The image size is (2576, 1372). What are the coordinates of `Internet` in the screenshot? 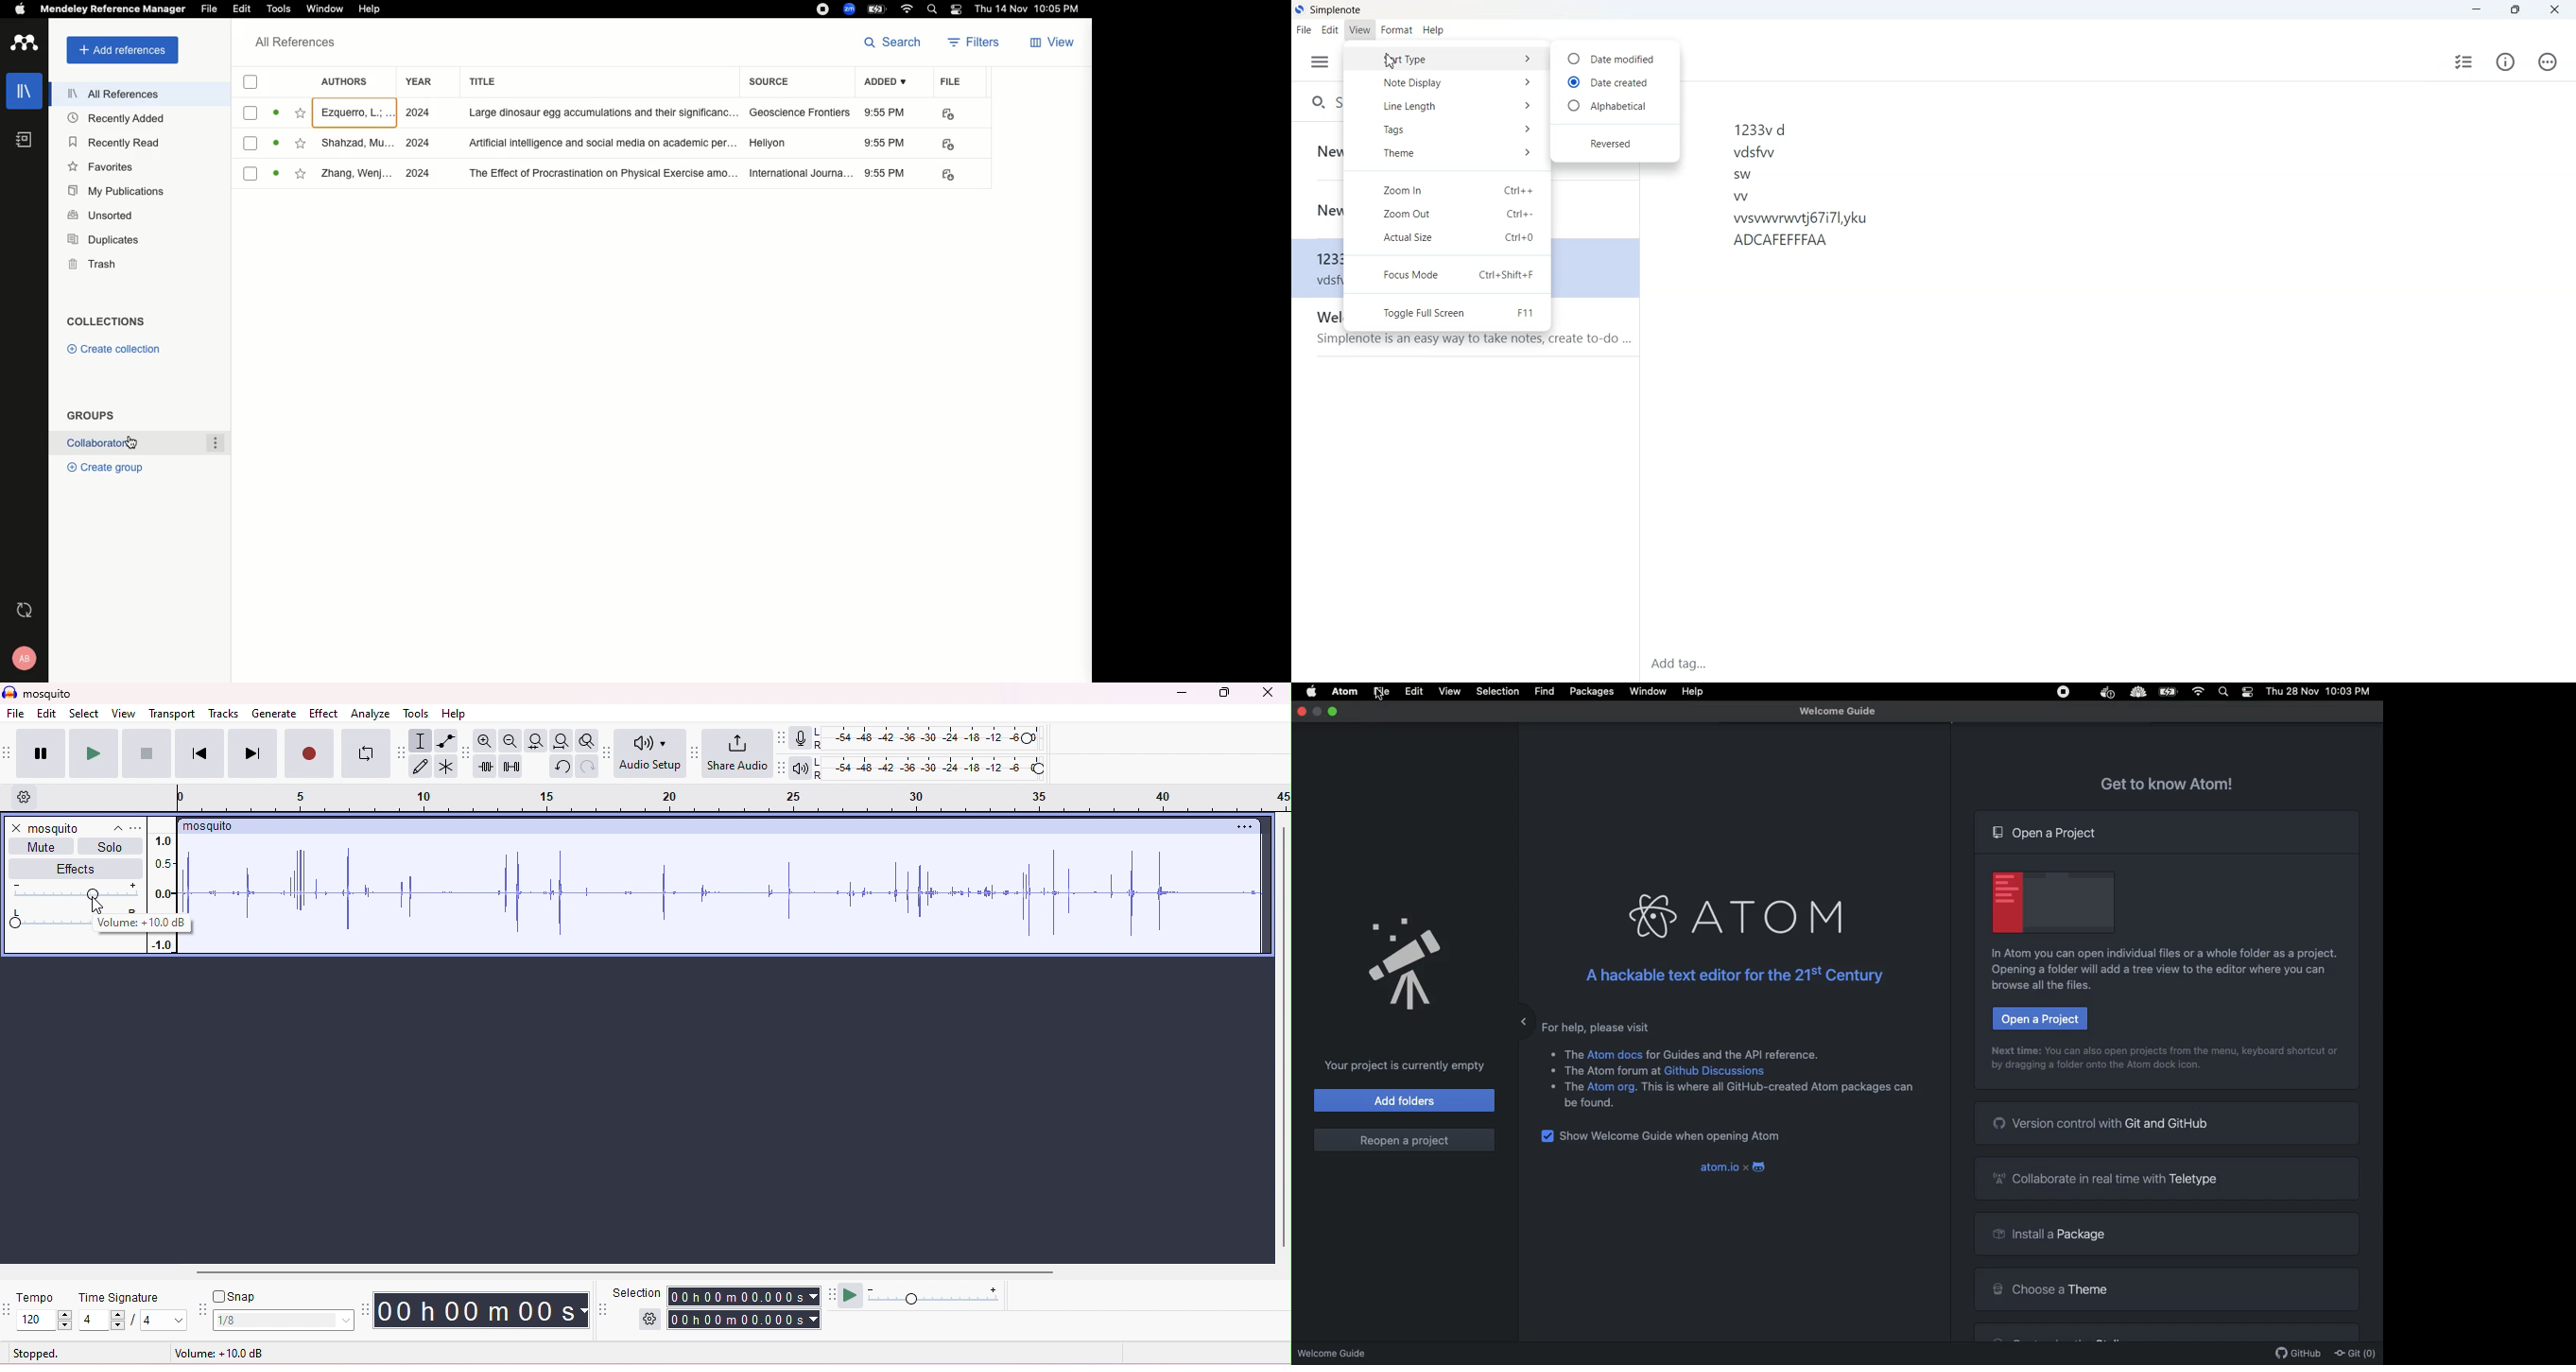 It's located at (909, 9).